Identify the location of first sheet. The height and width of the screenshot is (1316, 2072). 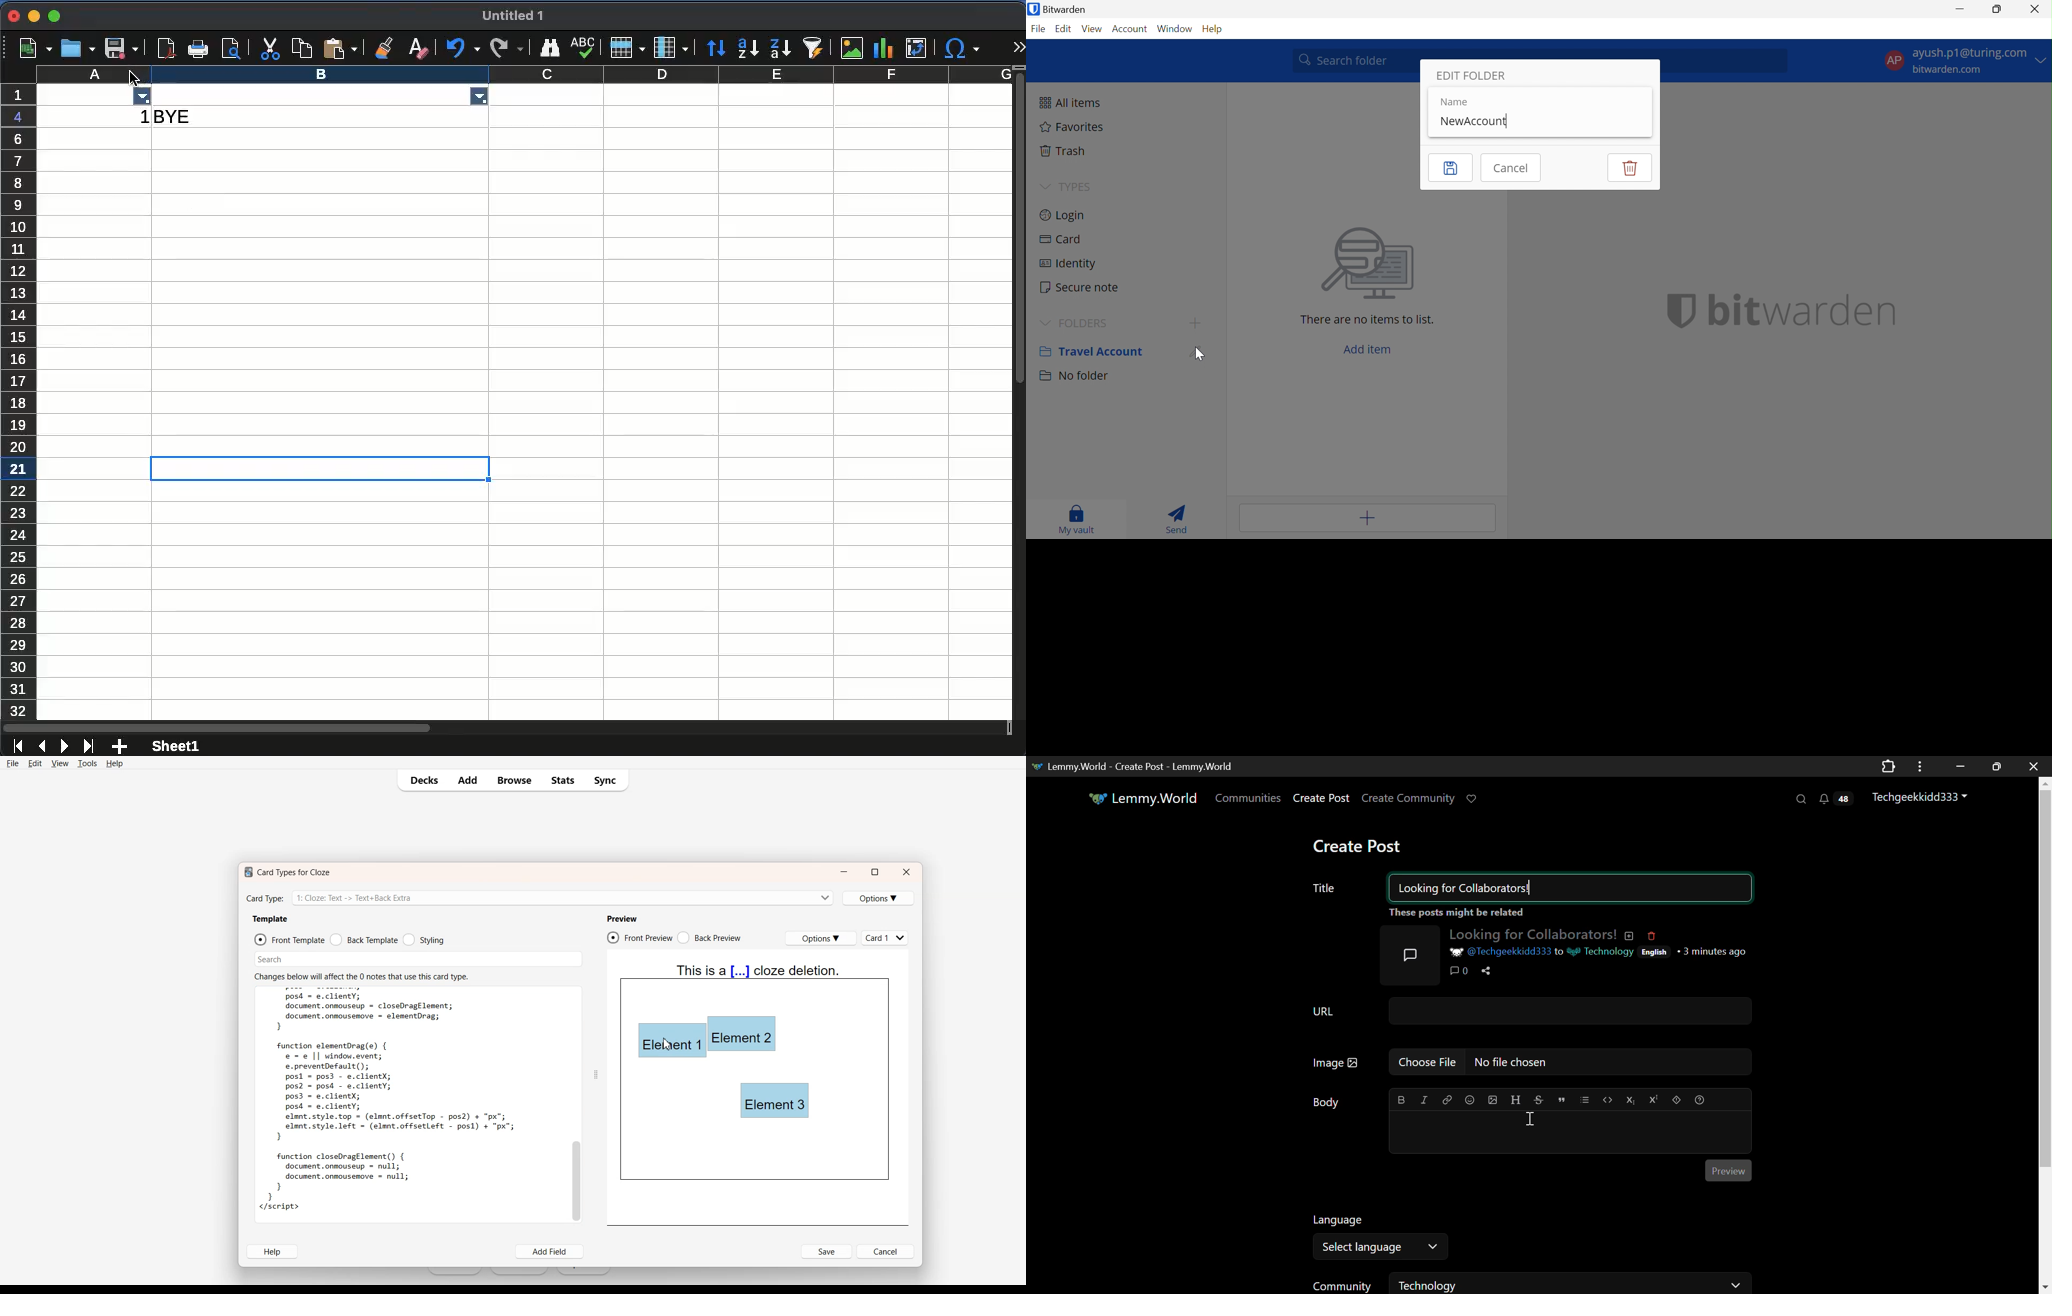
(17, 745).